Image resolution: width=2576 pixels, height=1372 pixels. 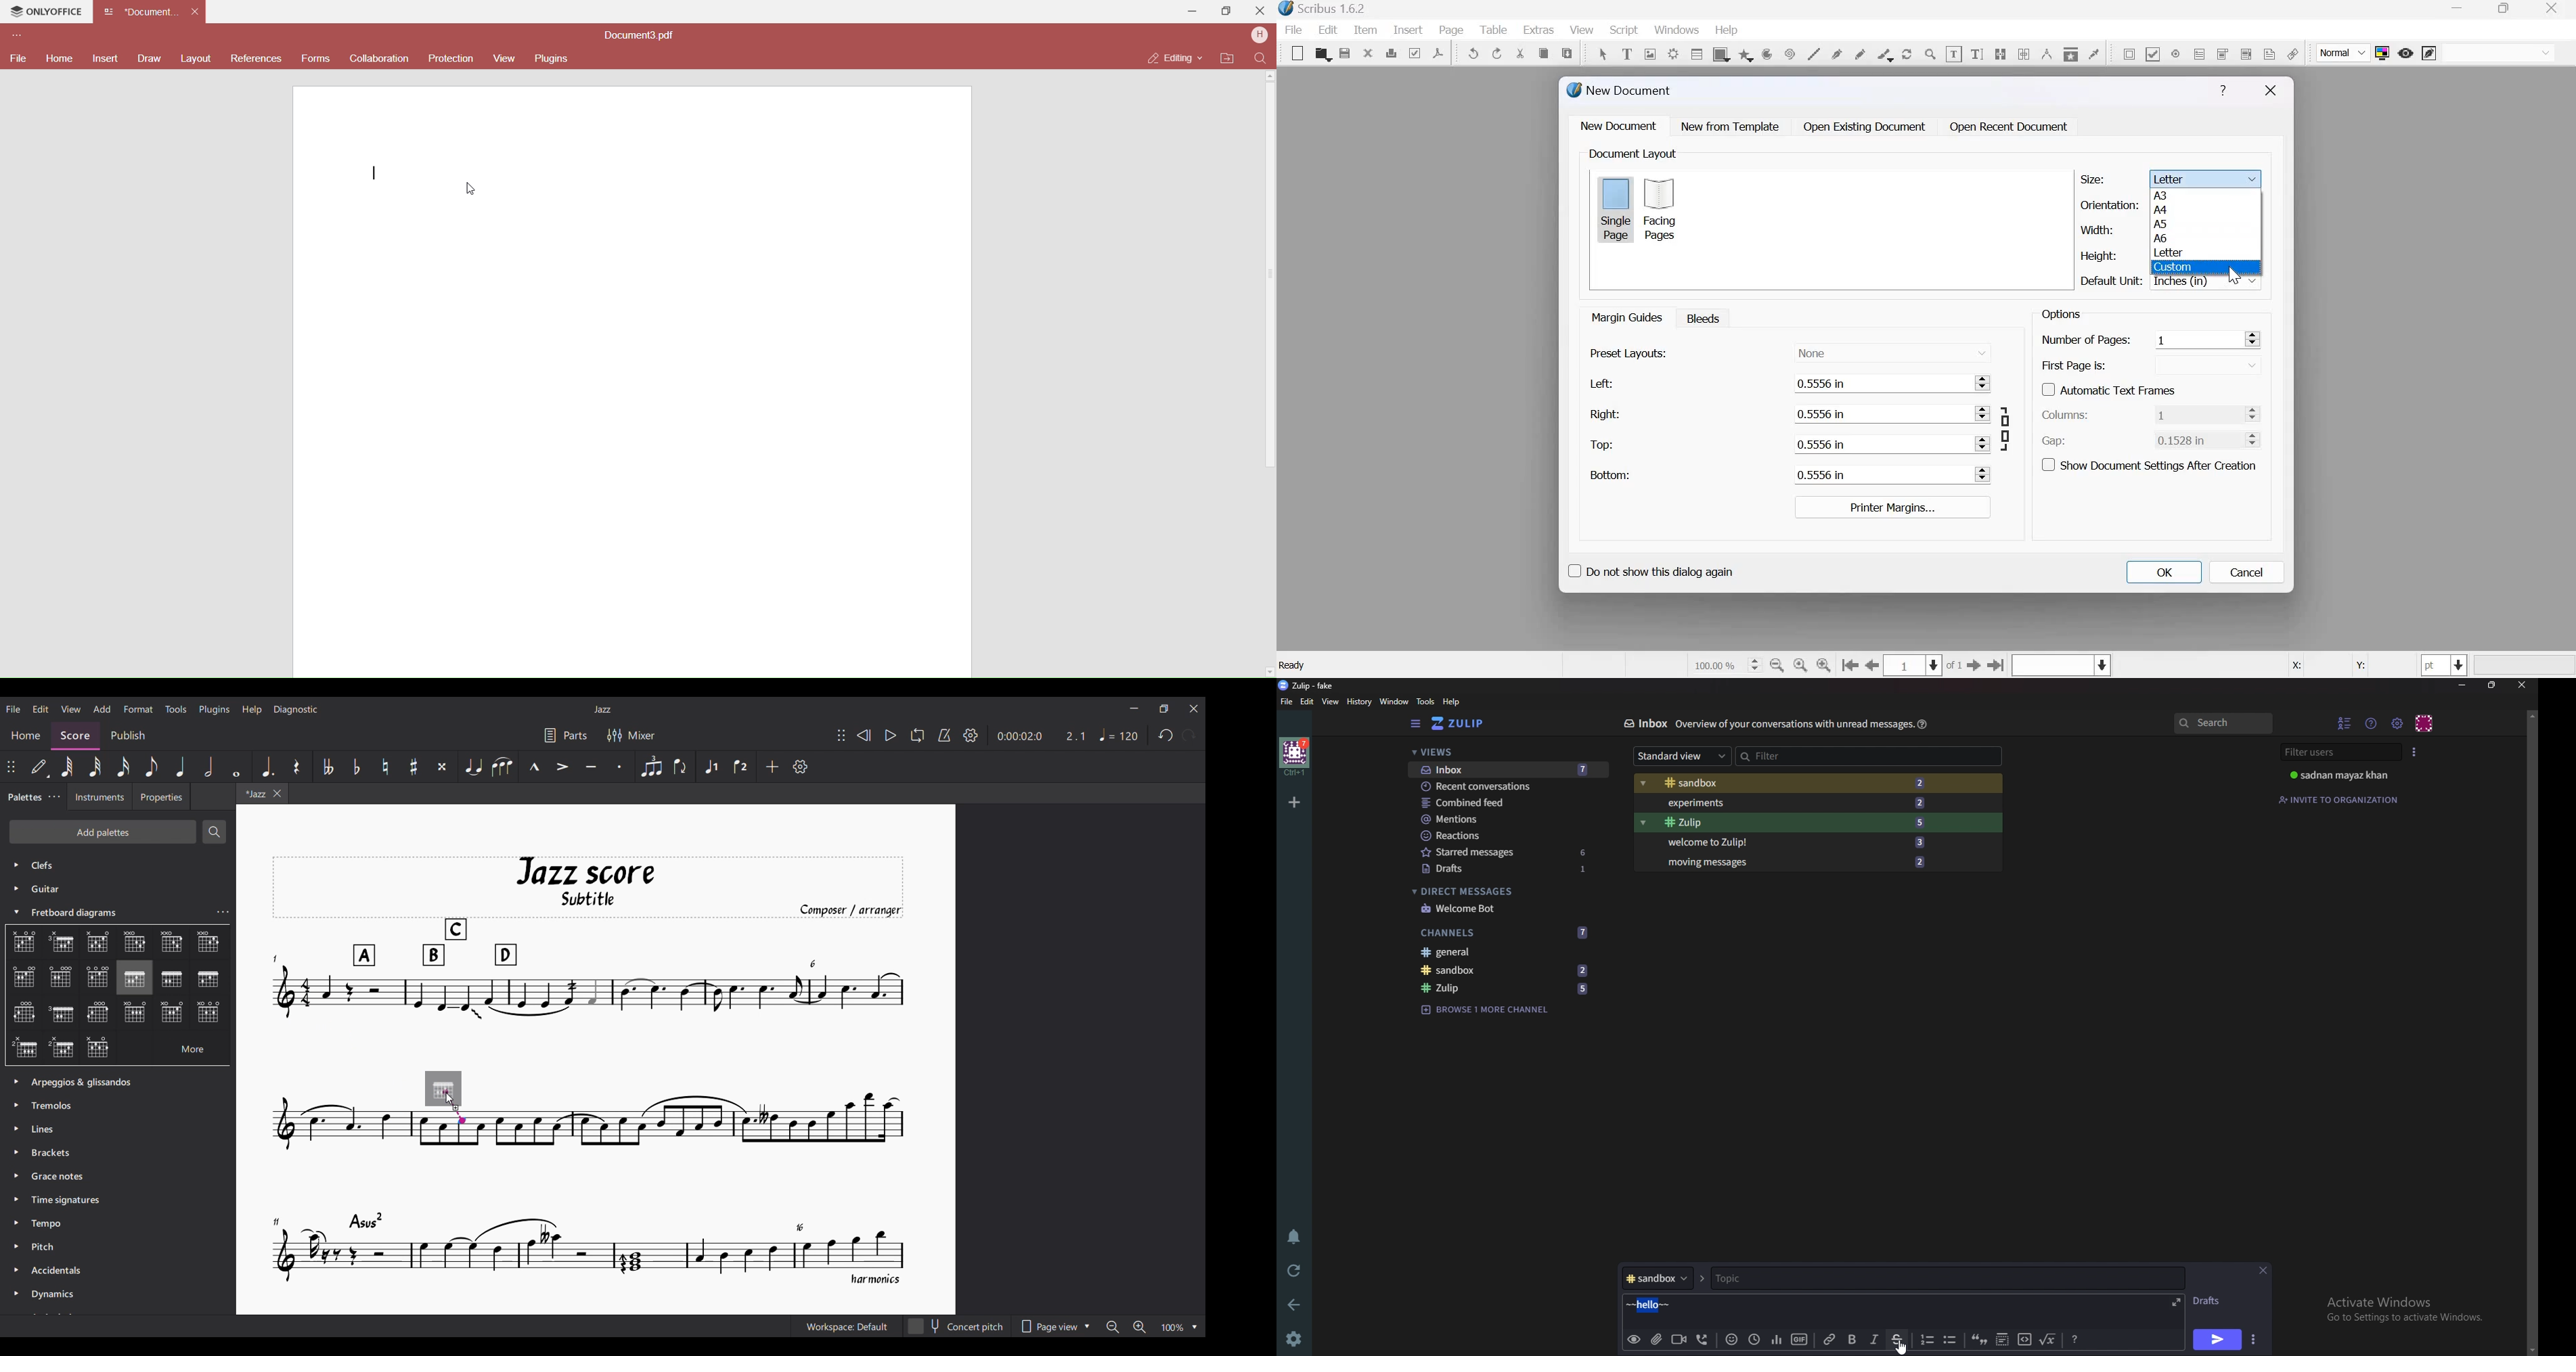 What do you see at coordinates (1042, 736) in the screenshot?
I see `Current duration and ratio` at bounding box center [1042, 736].